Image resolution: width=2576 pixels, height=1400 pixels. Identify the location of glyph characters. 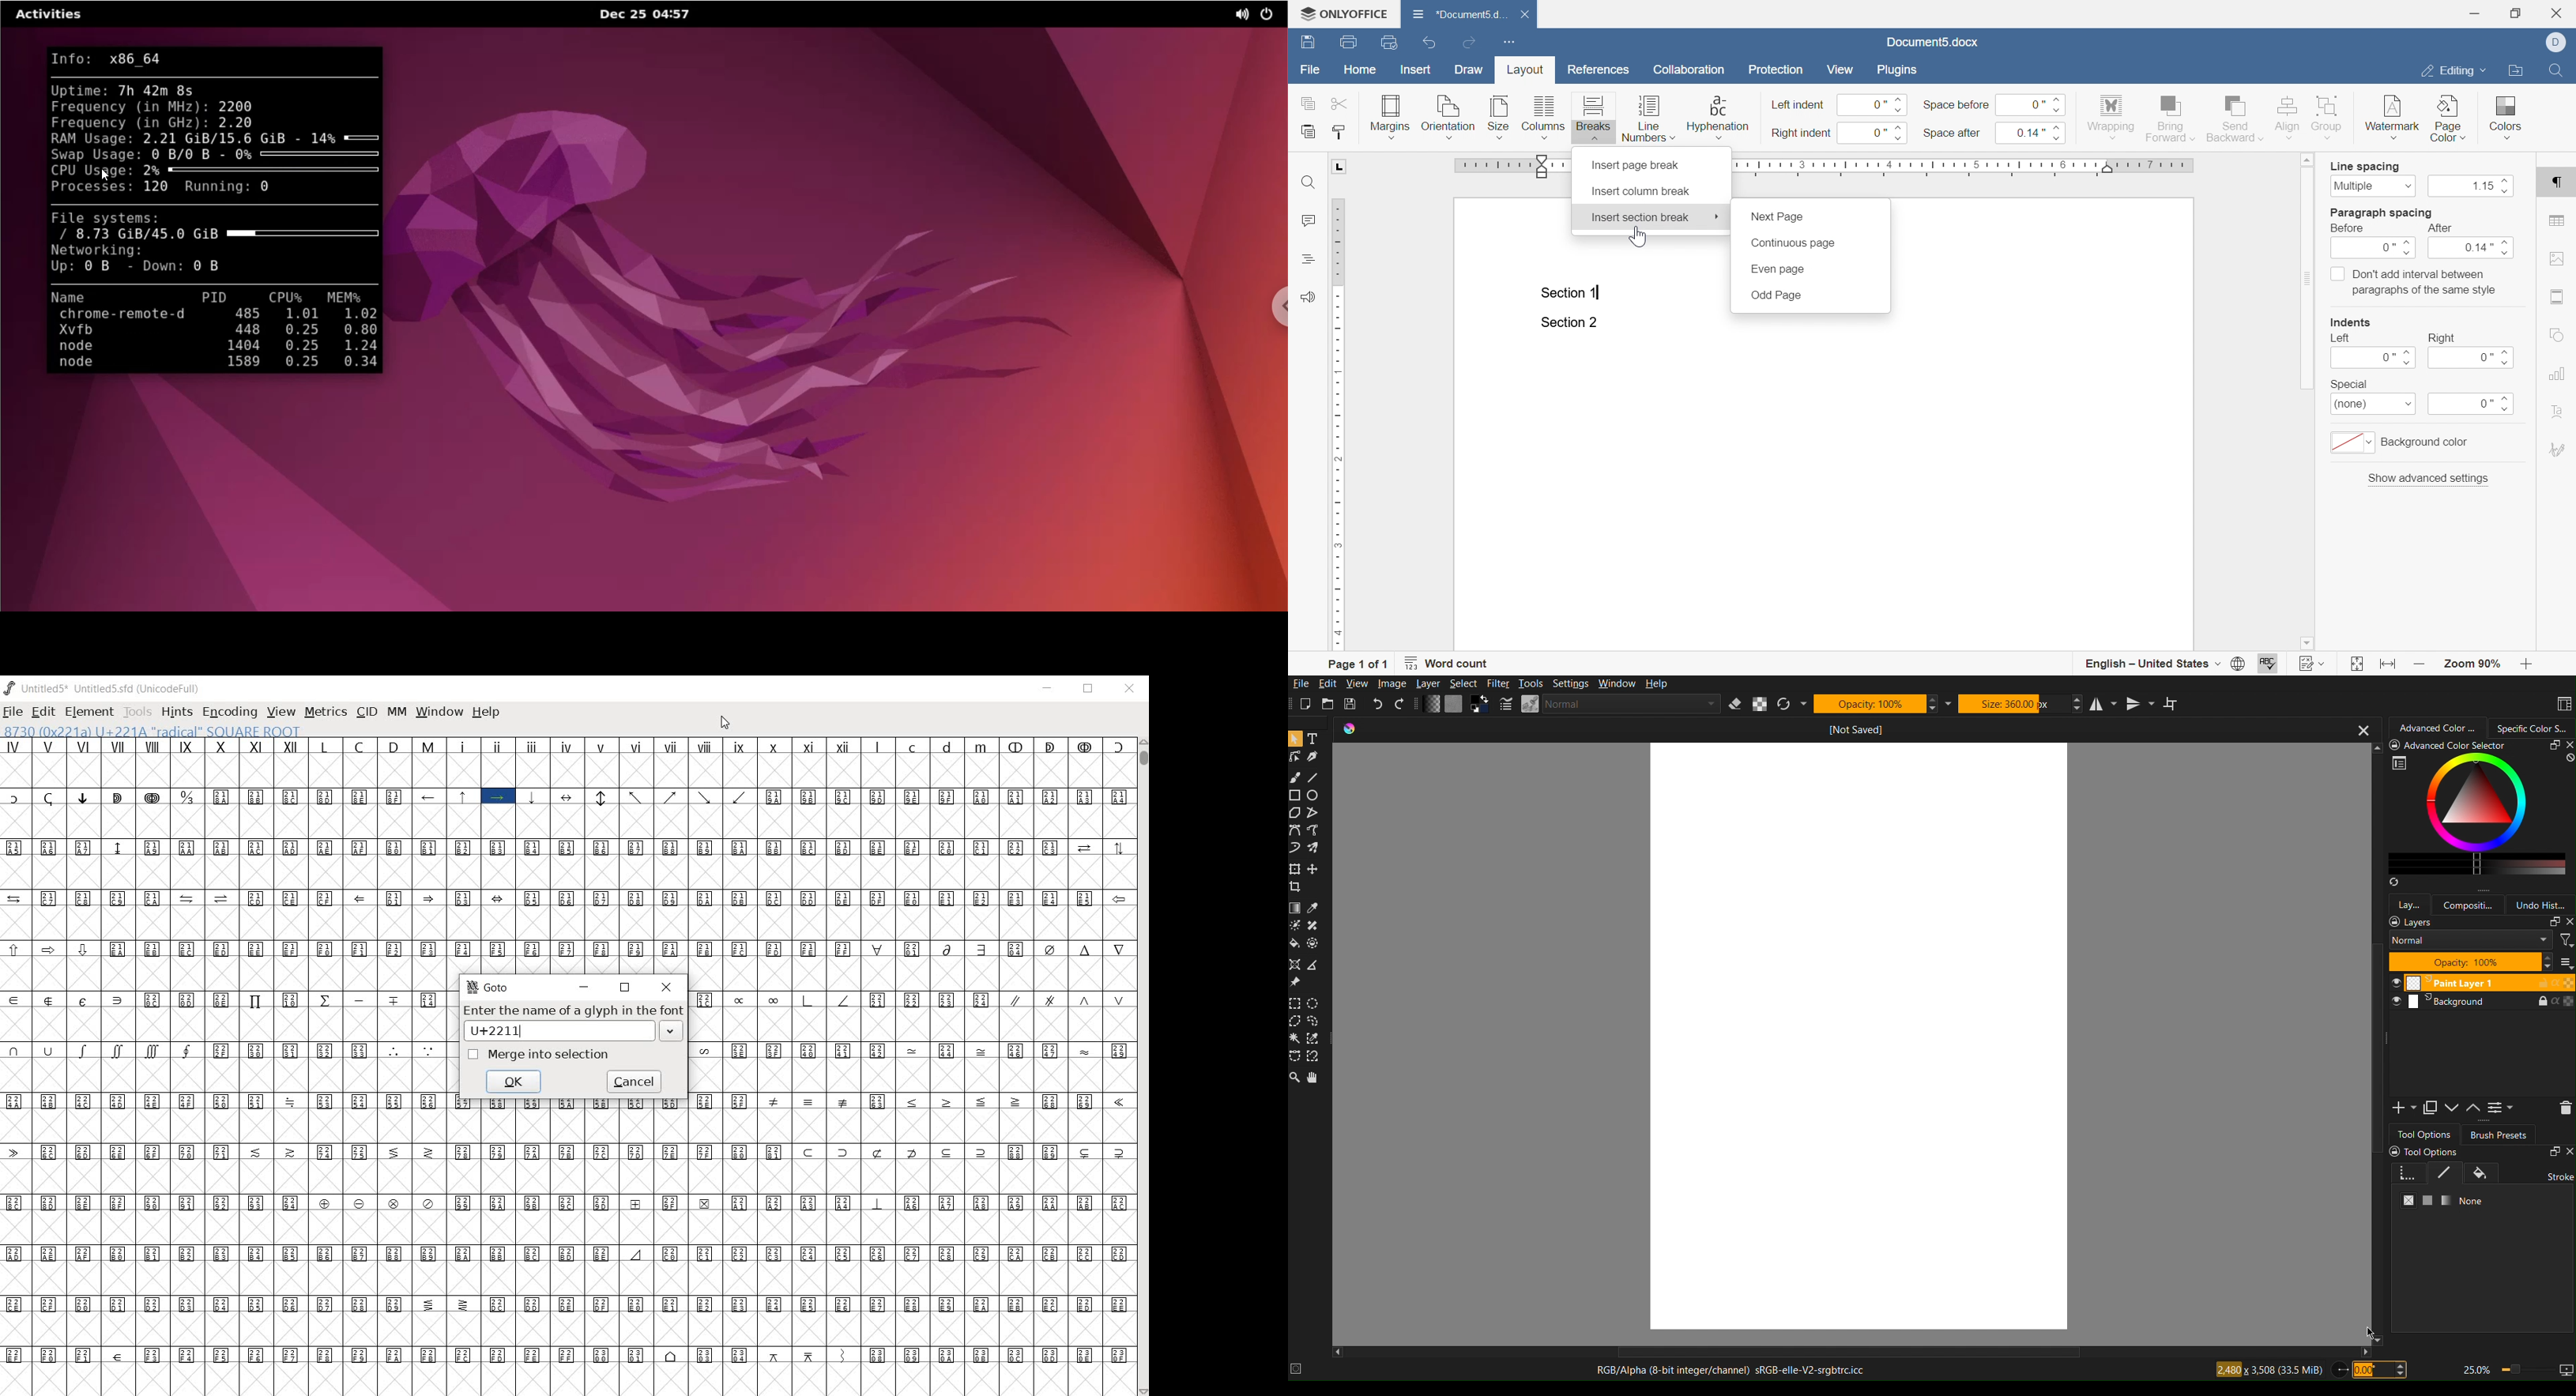
(912, 1039).